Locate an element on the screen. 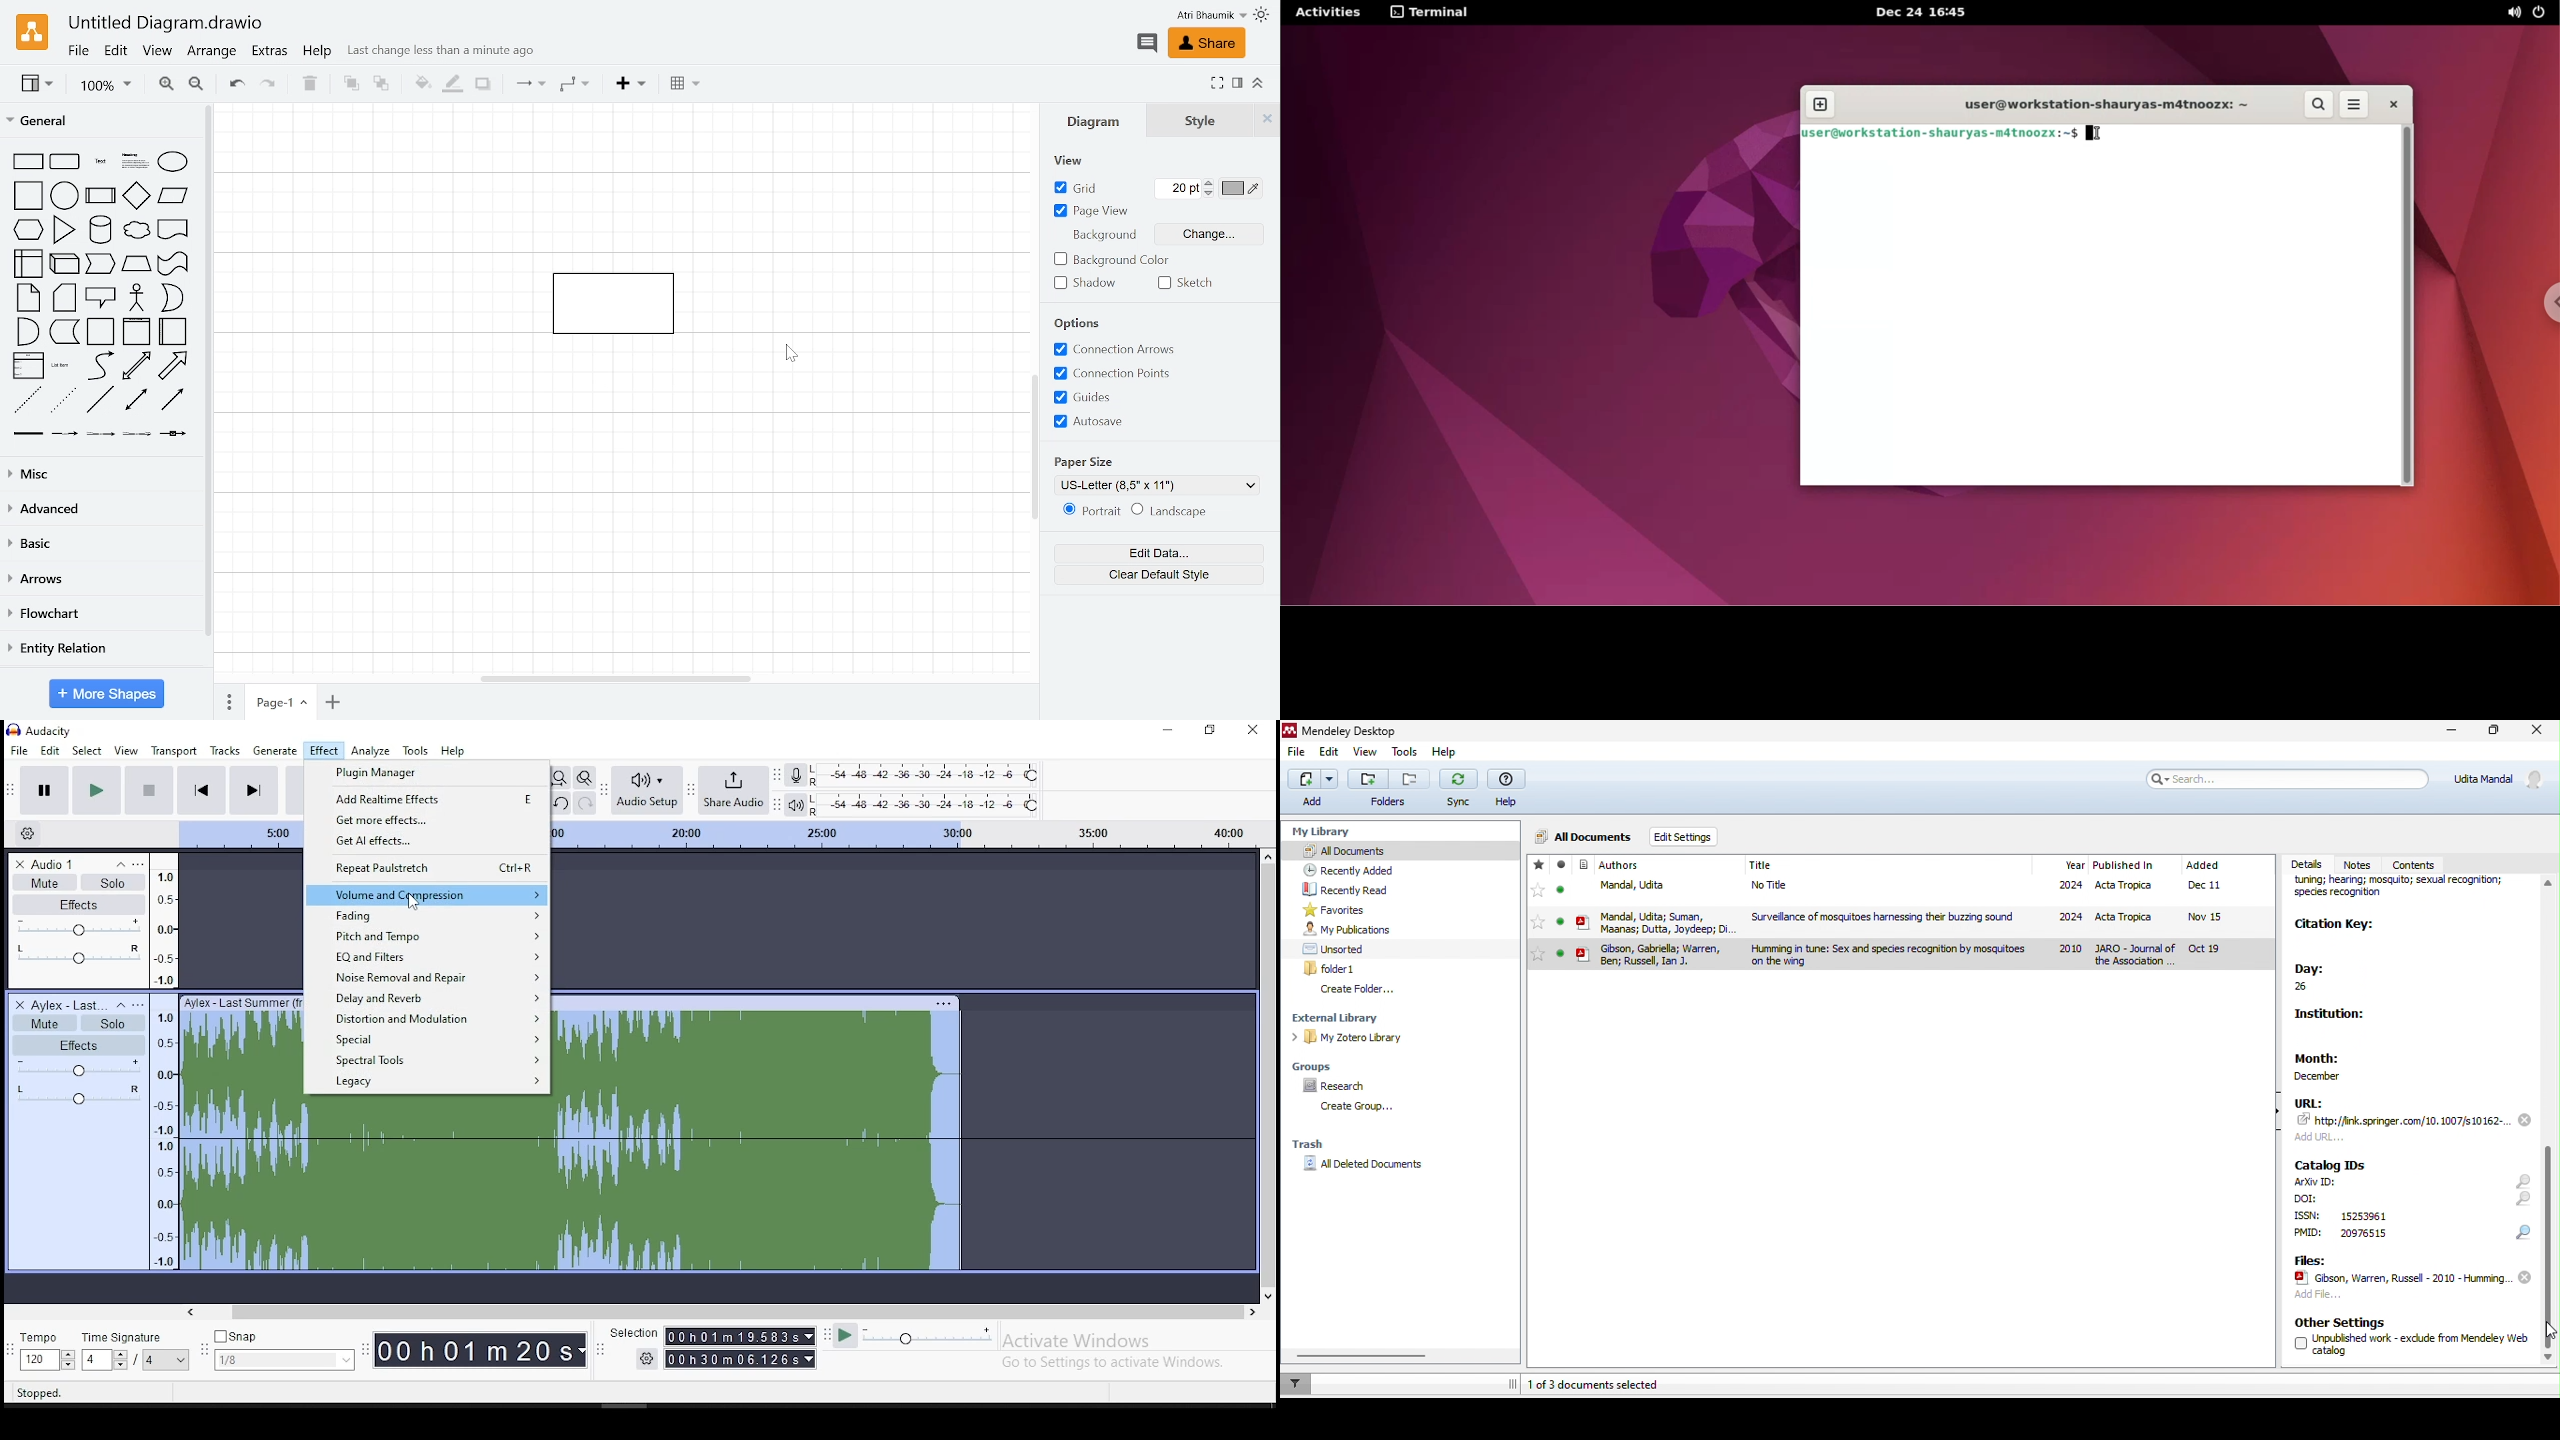  solo is located at coordinates (113, 882).